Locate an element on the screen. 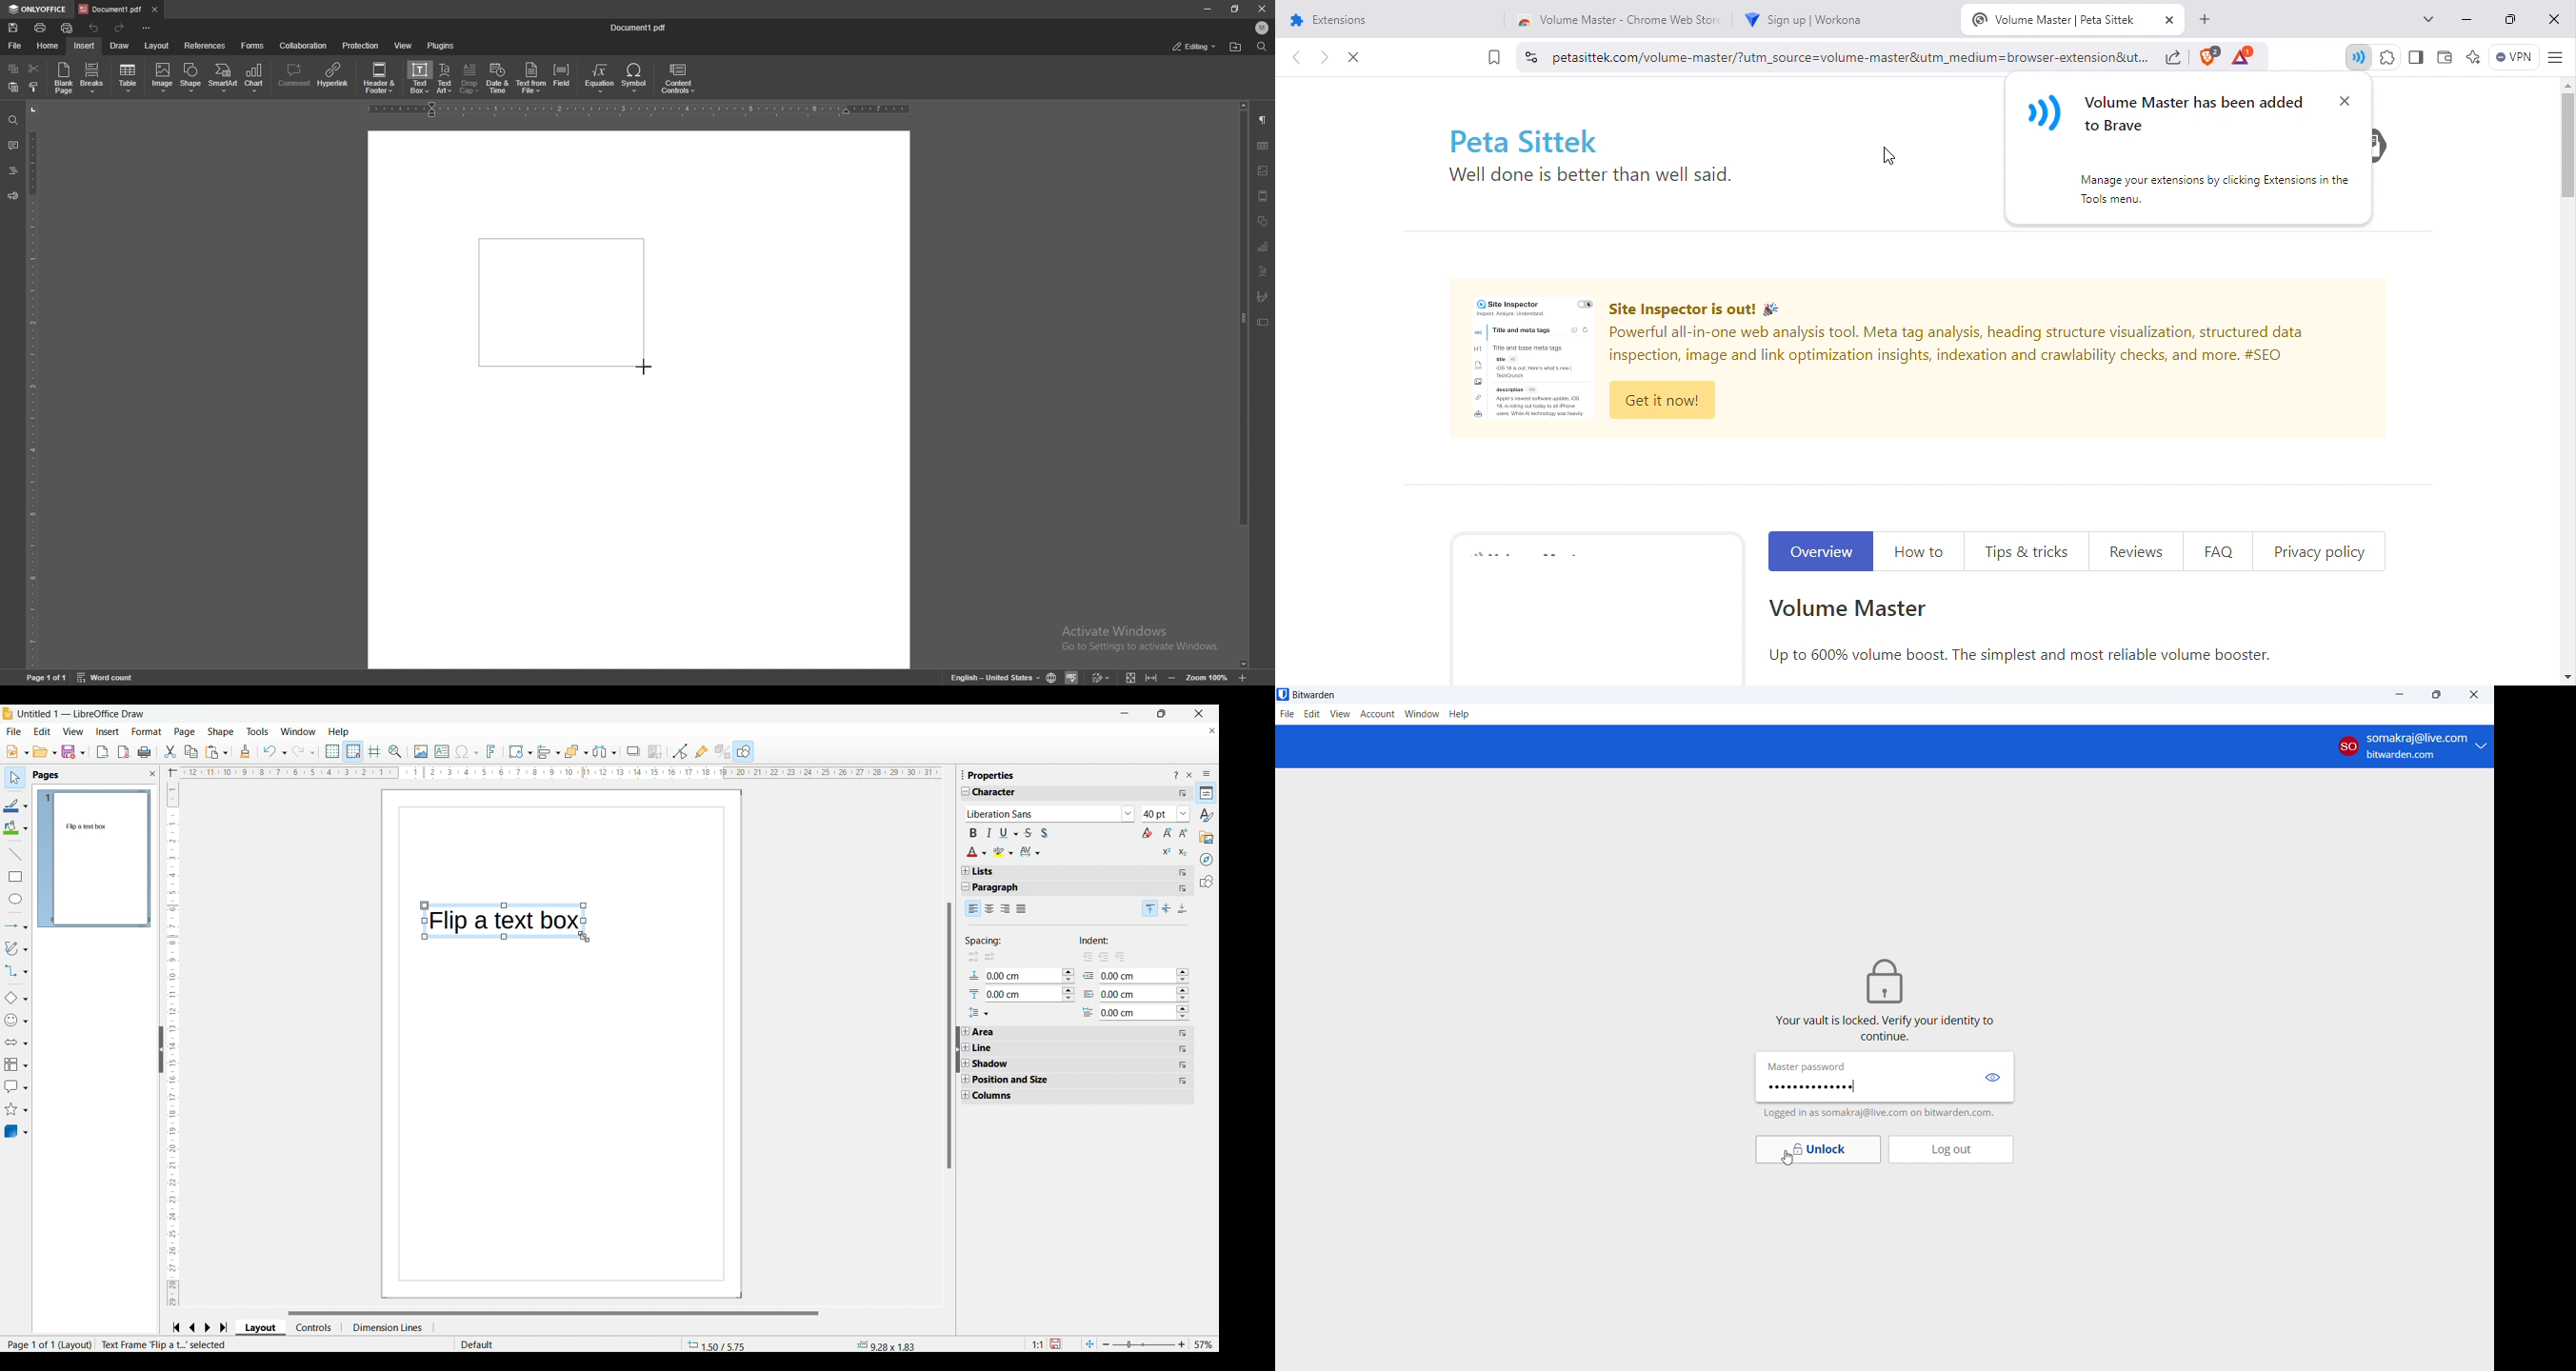 Image resolution: width=2576 pixels, height=1372 pixels. Master password is located at coordinates (1808, 1066).